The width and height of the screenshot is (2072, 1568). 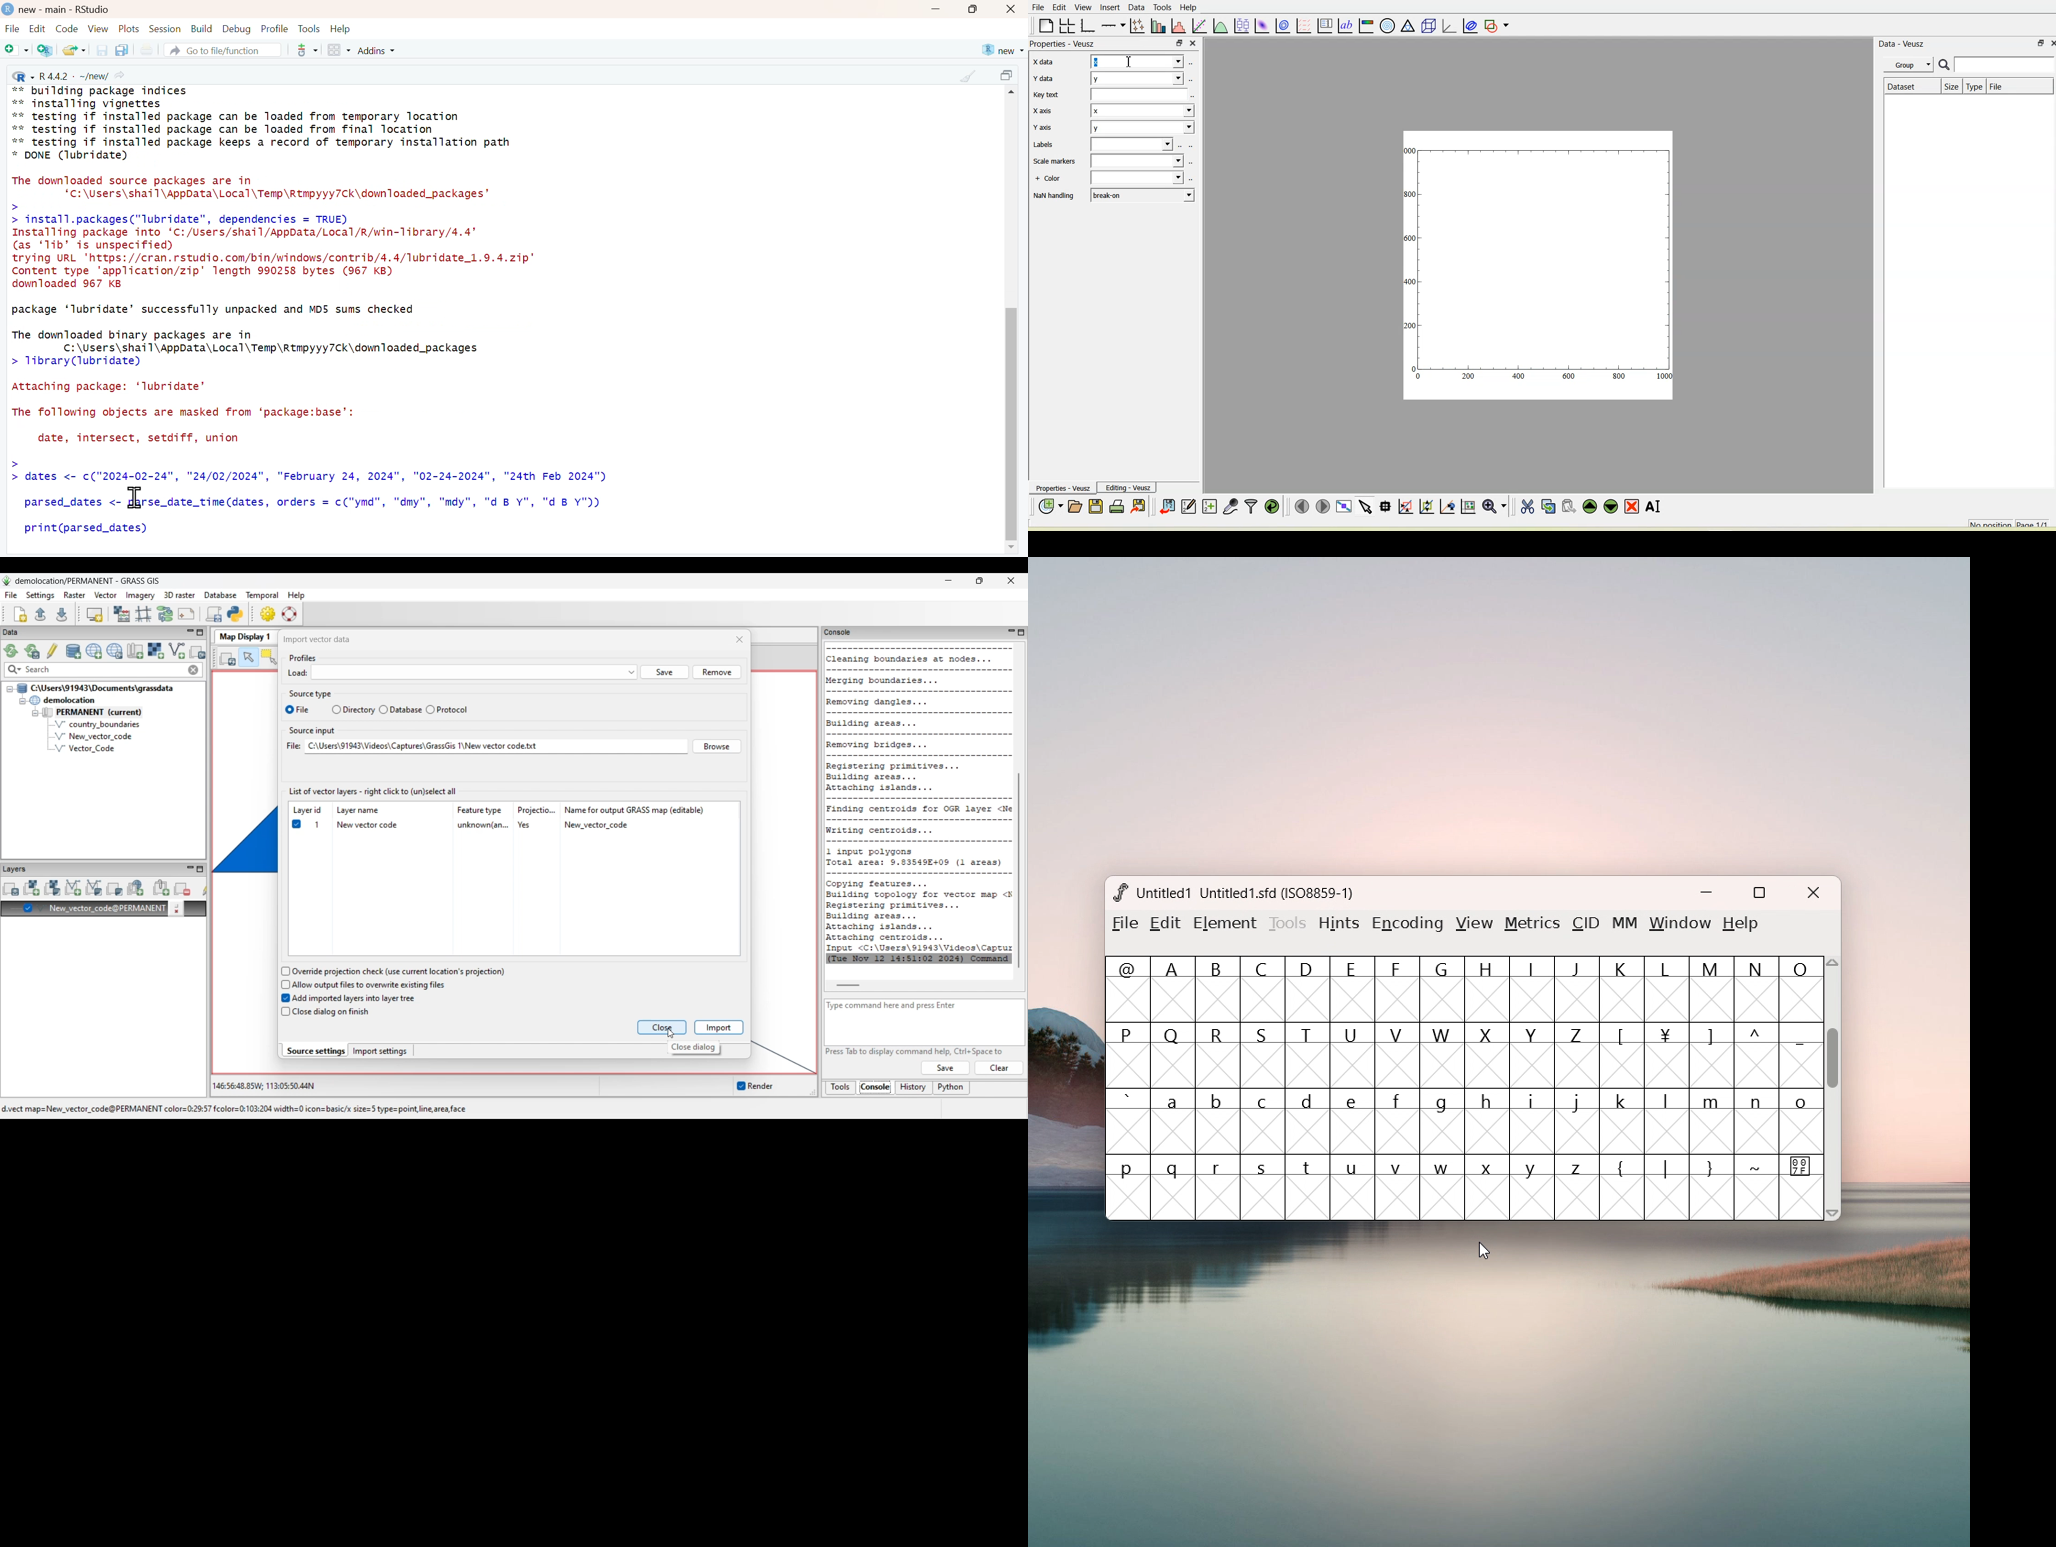 I want to click on clear console, so click(x=967, y=76).